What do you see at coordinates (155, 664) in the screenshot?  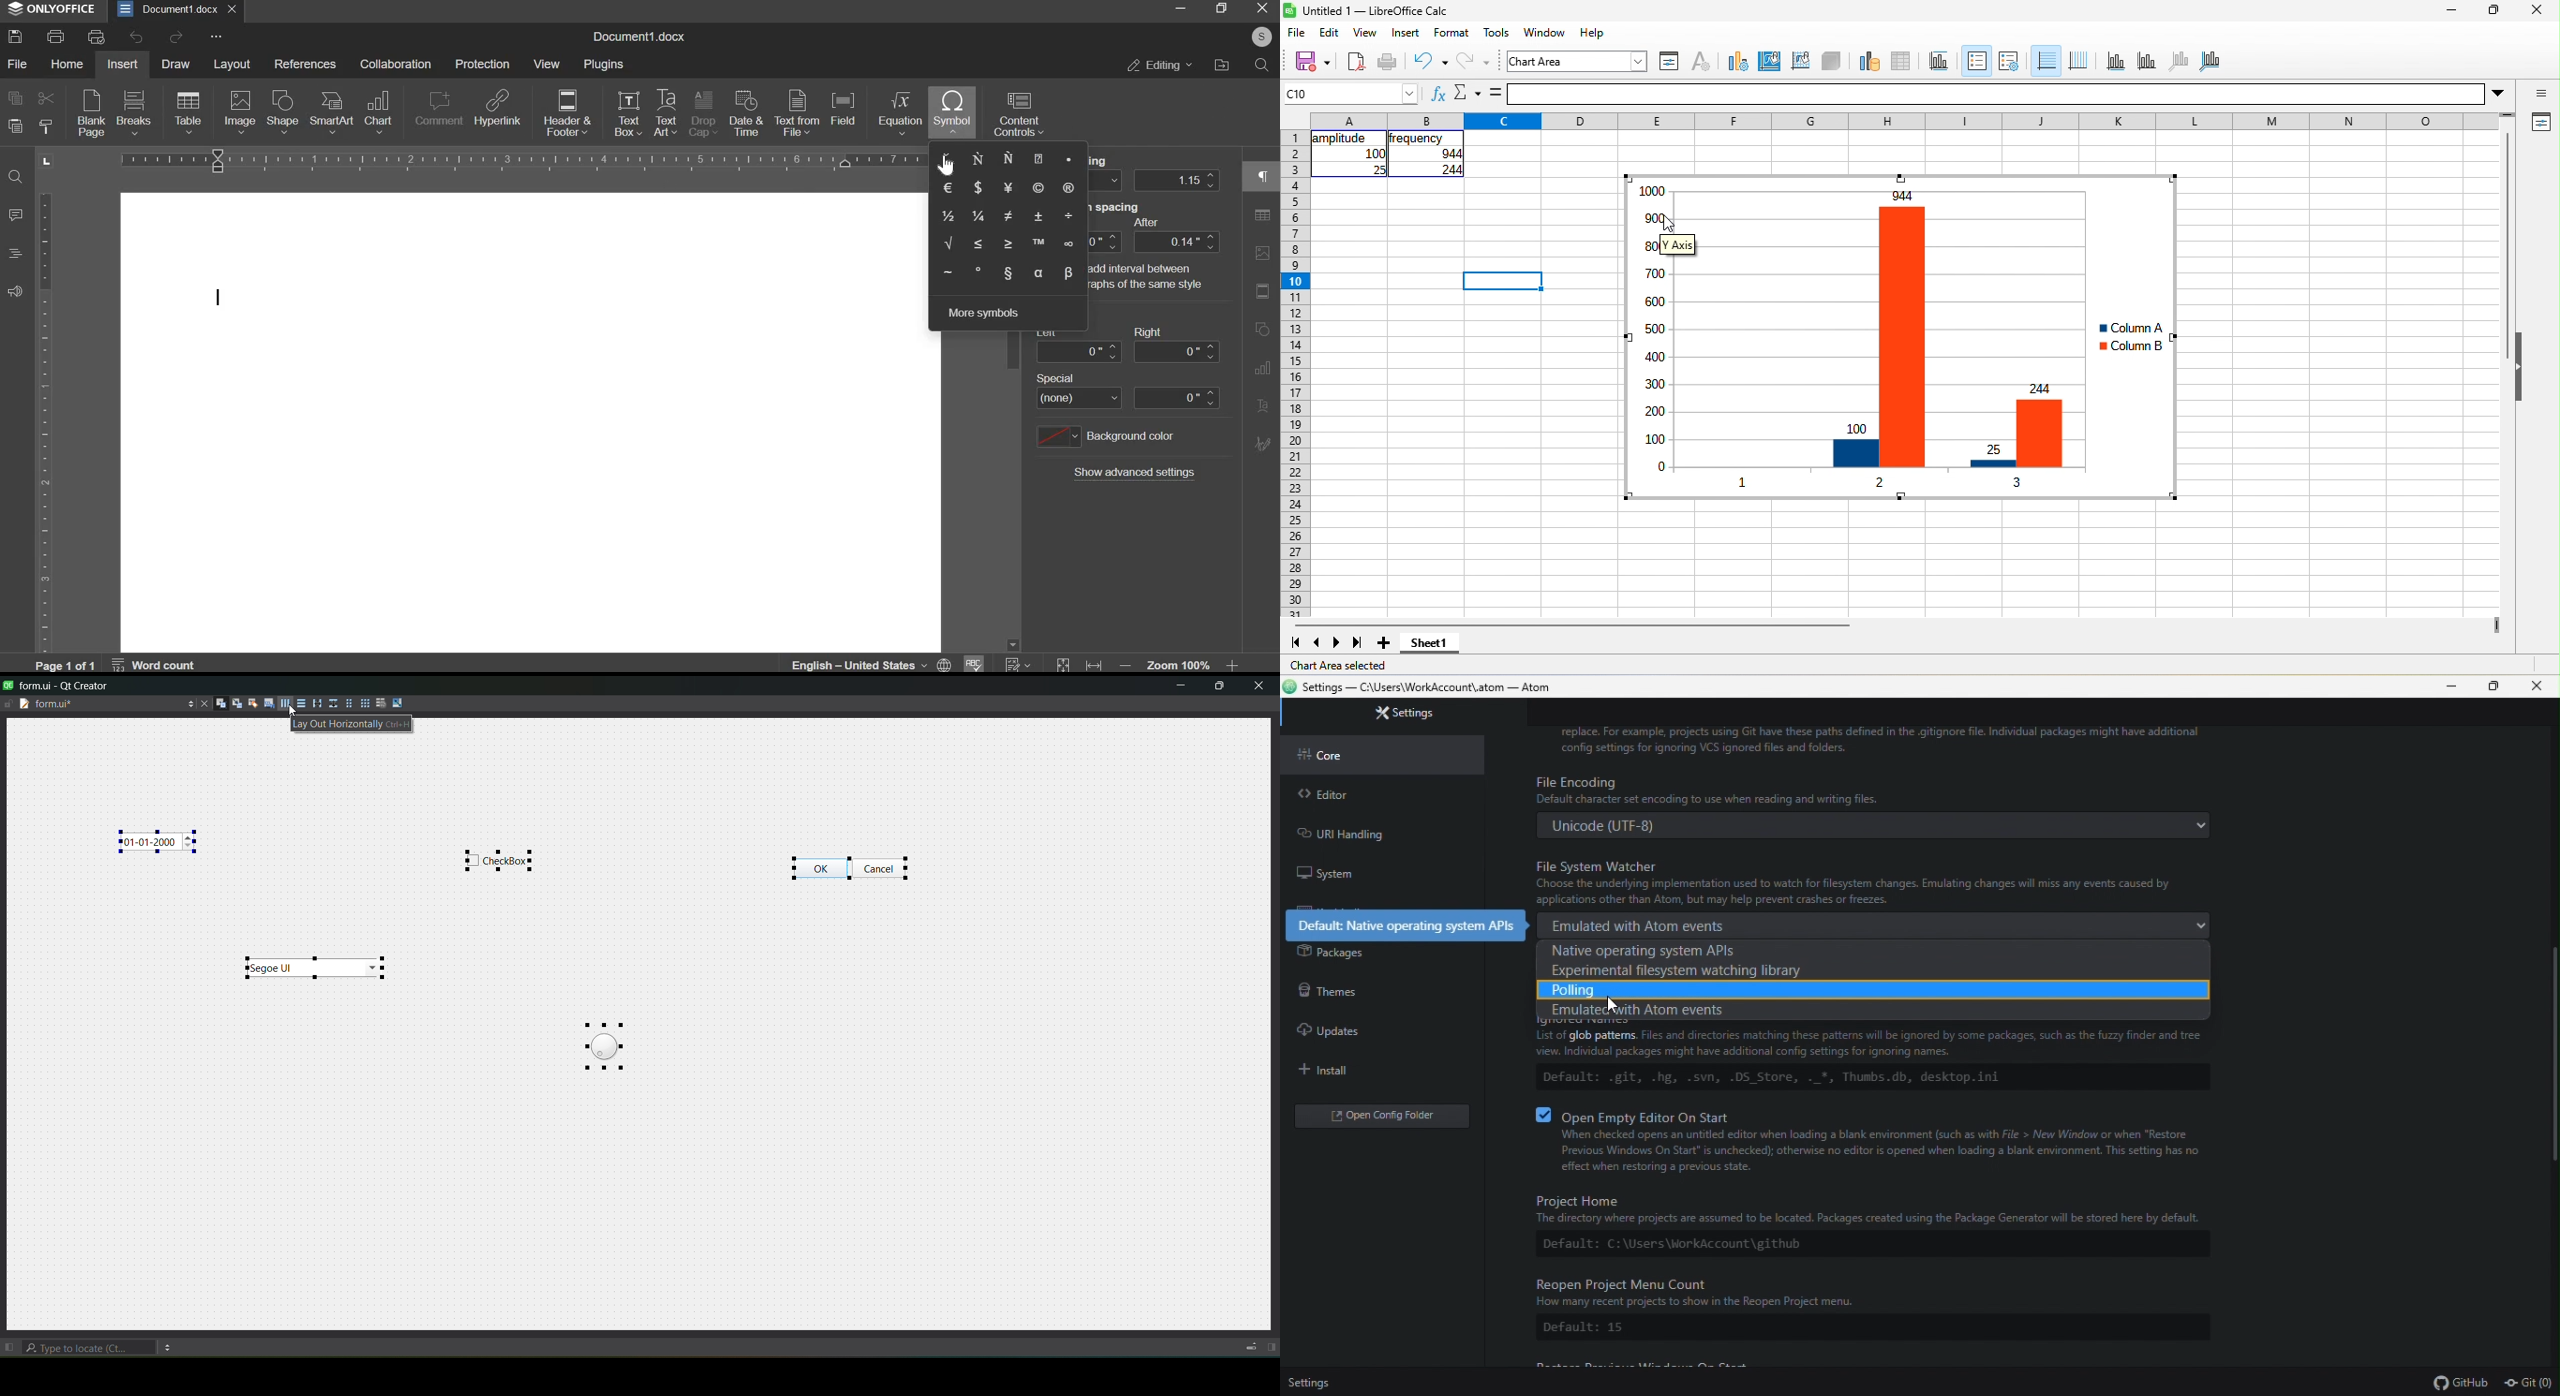 I see `word count` at bounding box center [155, 664].